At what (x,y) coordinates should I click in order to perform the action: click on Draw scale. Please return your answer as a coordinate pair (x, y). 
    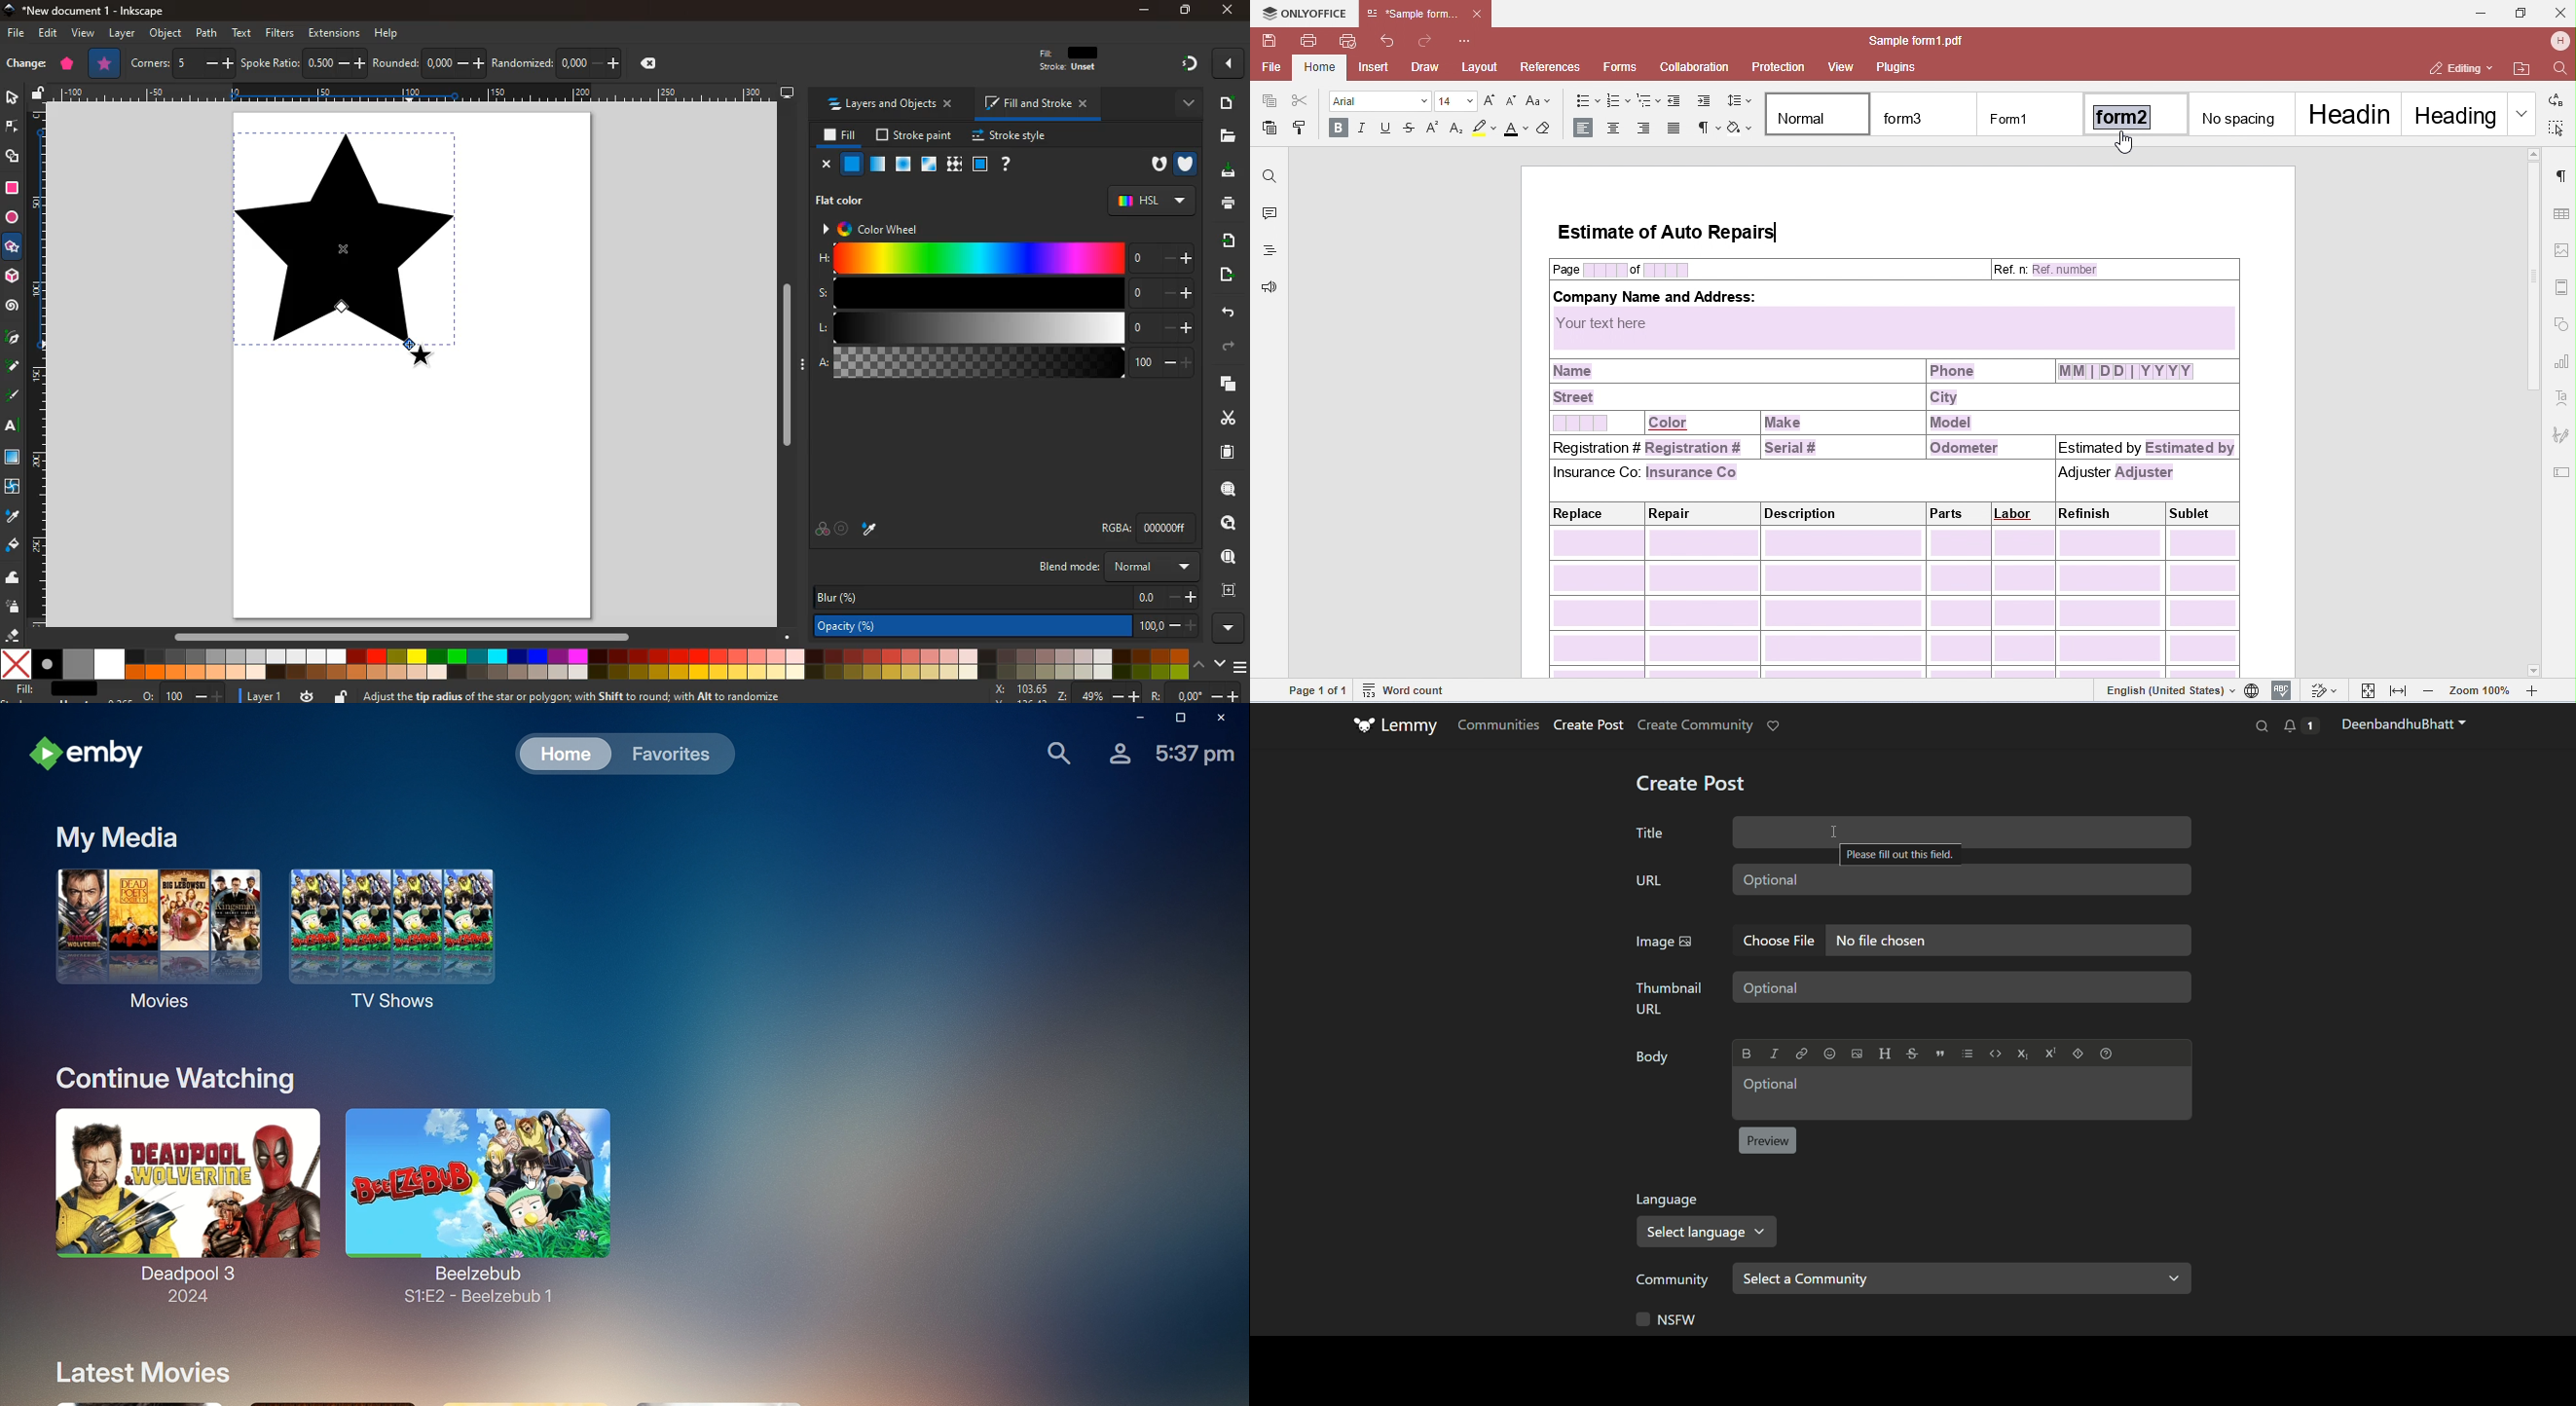
    Looking at the image, I should click on (416, 94).